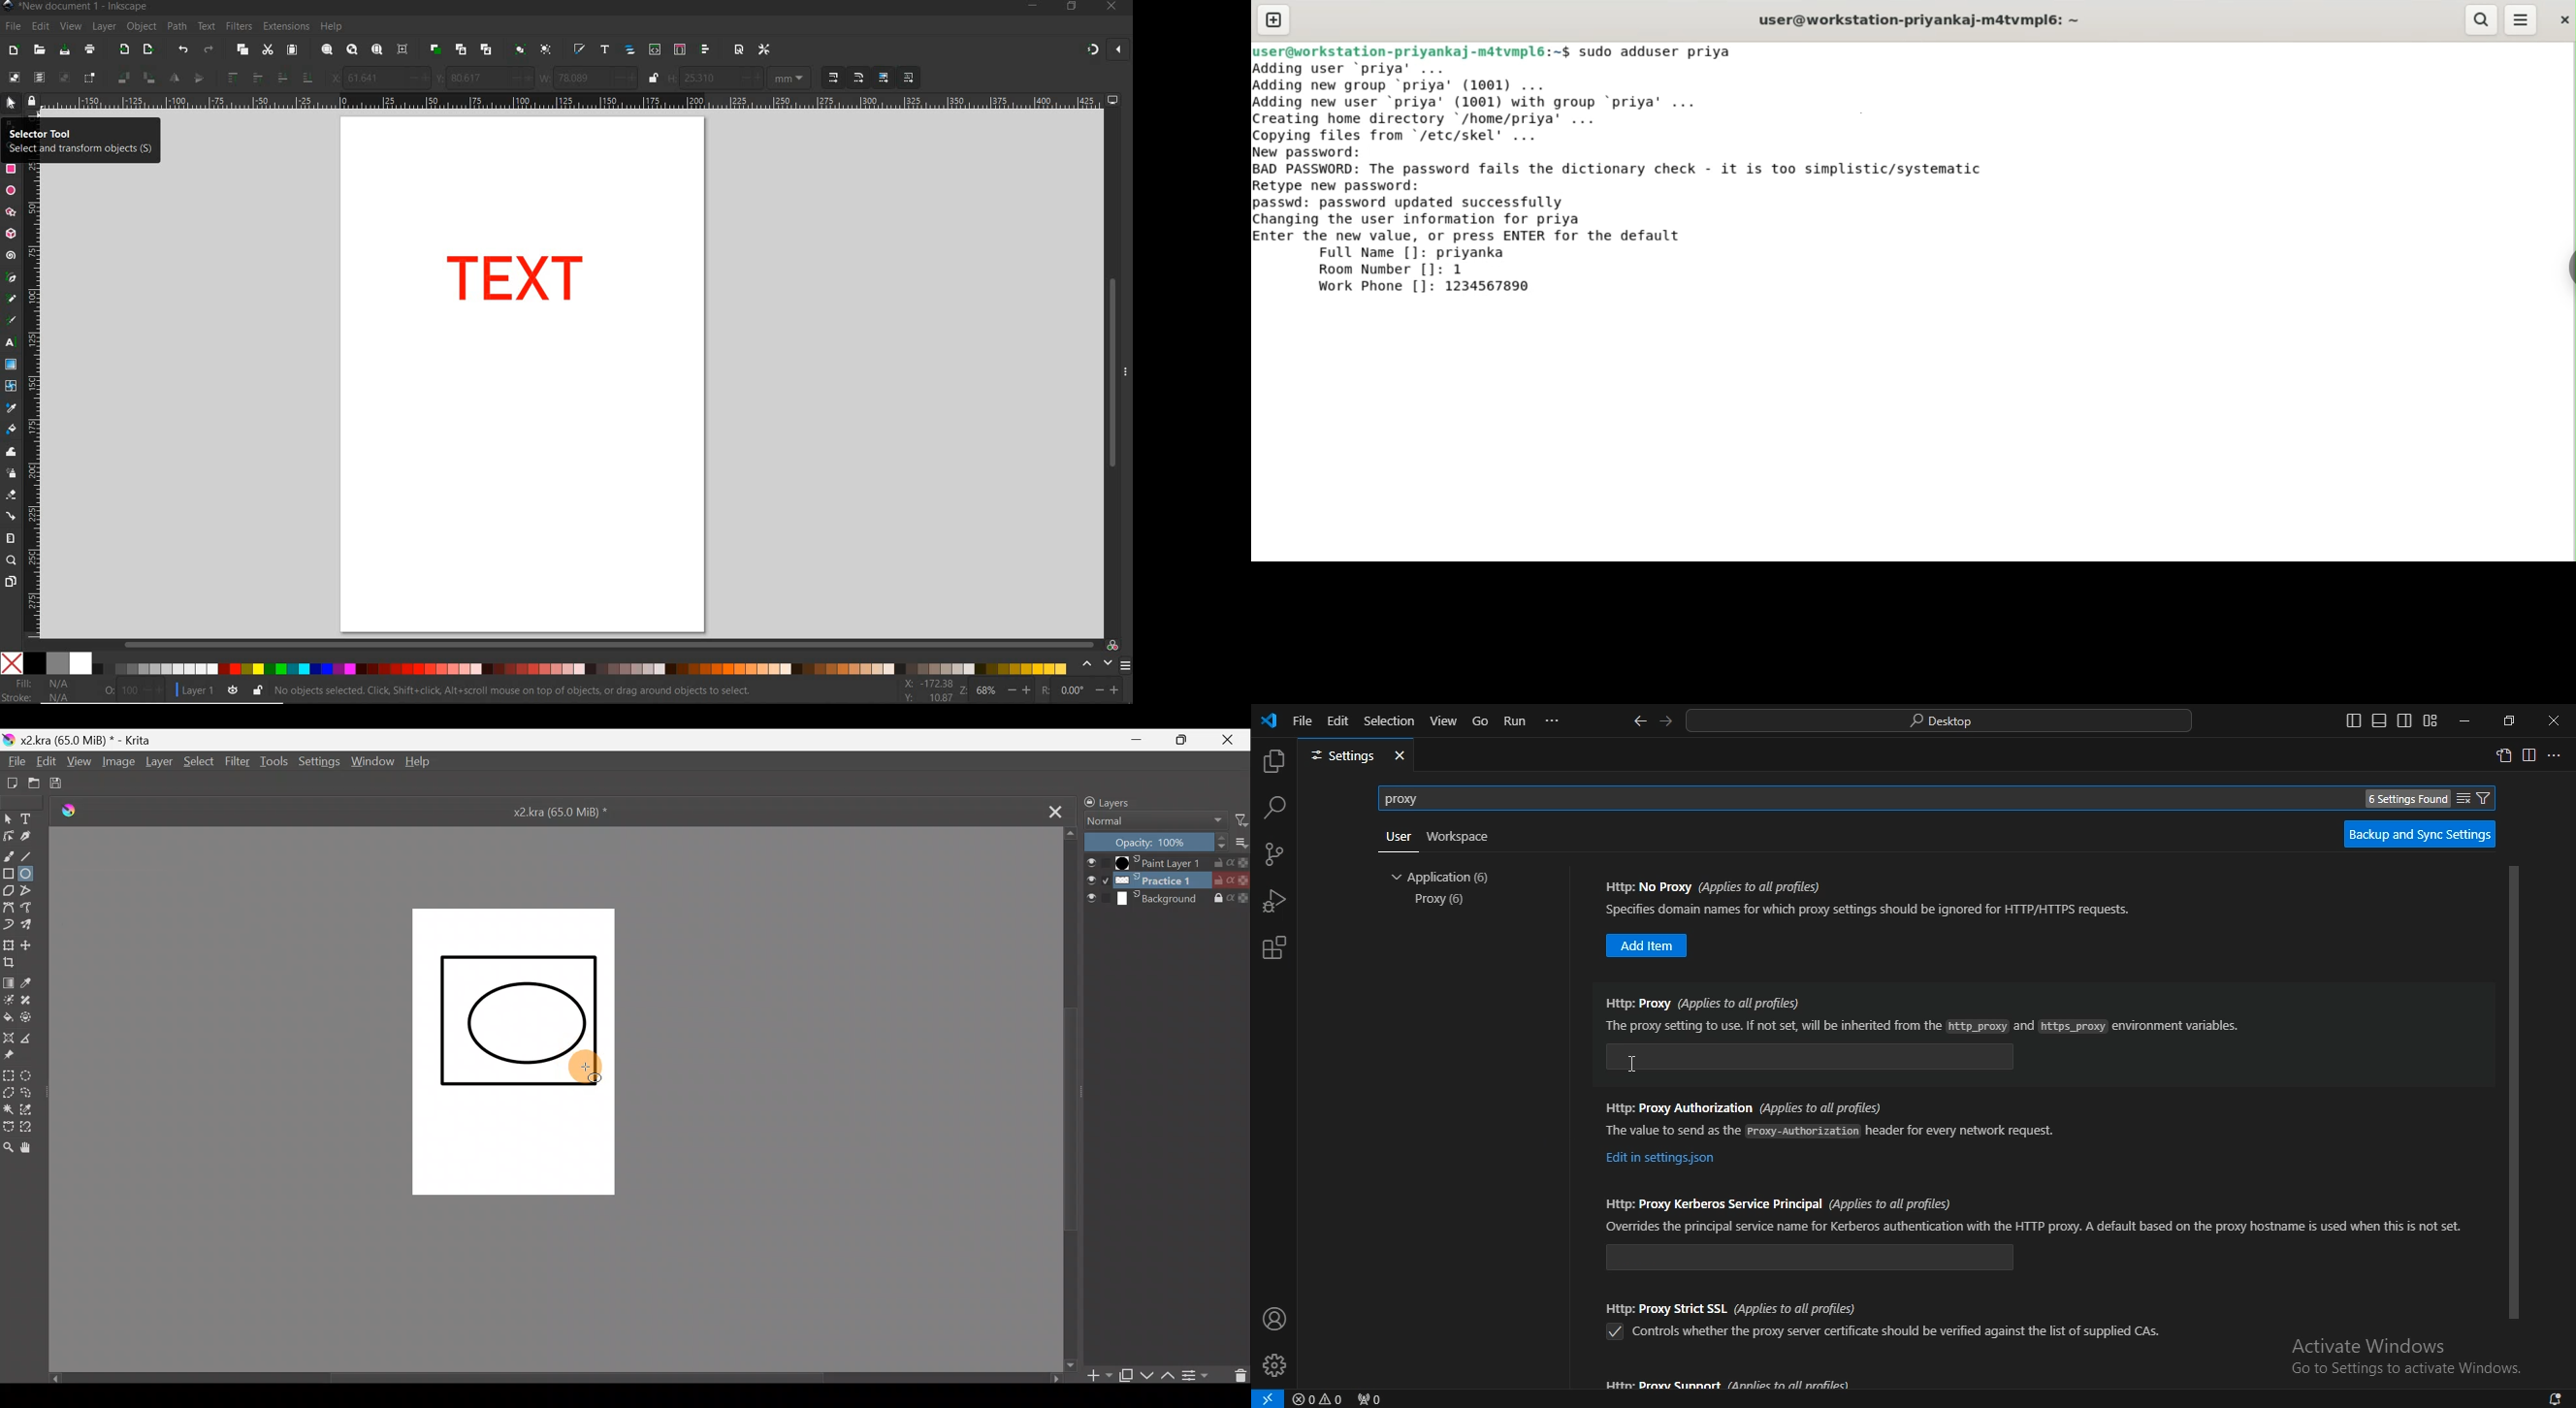 This screenshot has width=2576, height=1428. Describe the element at coordinates (31, 892) in the screenshot. I see `Polyline tool` at that location.